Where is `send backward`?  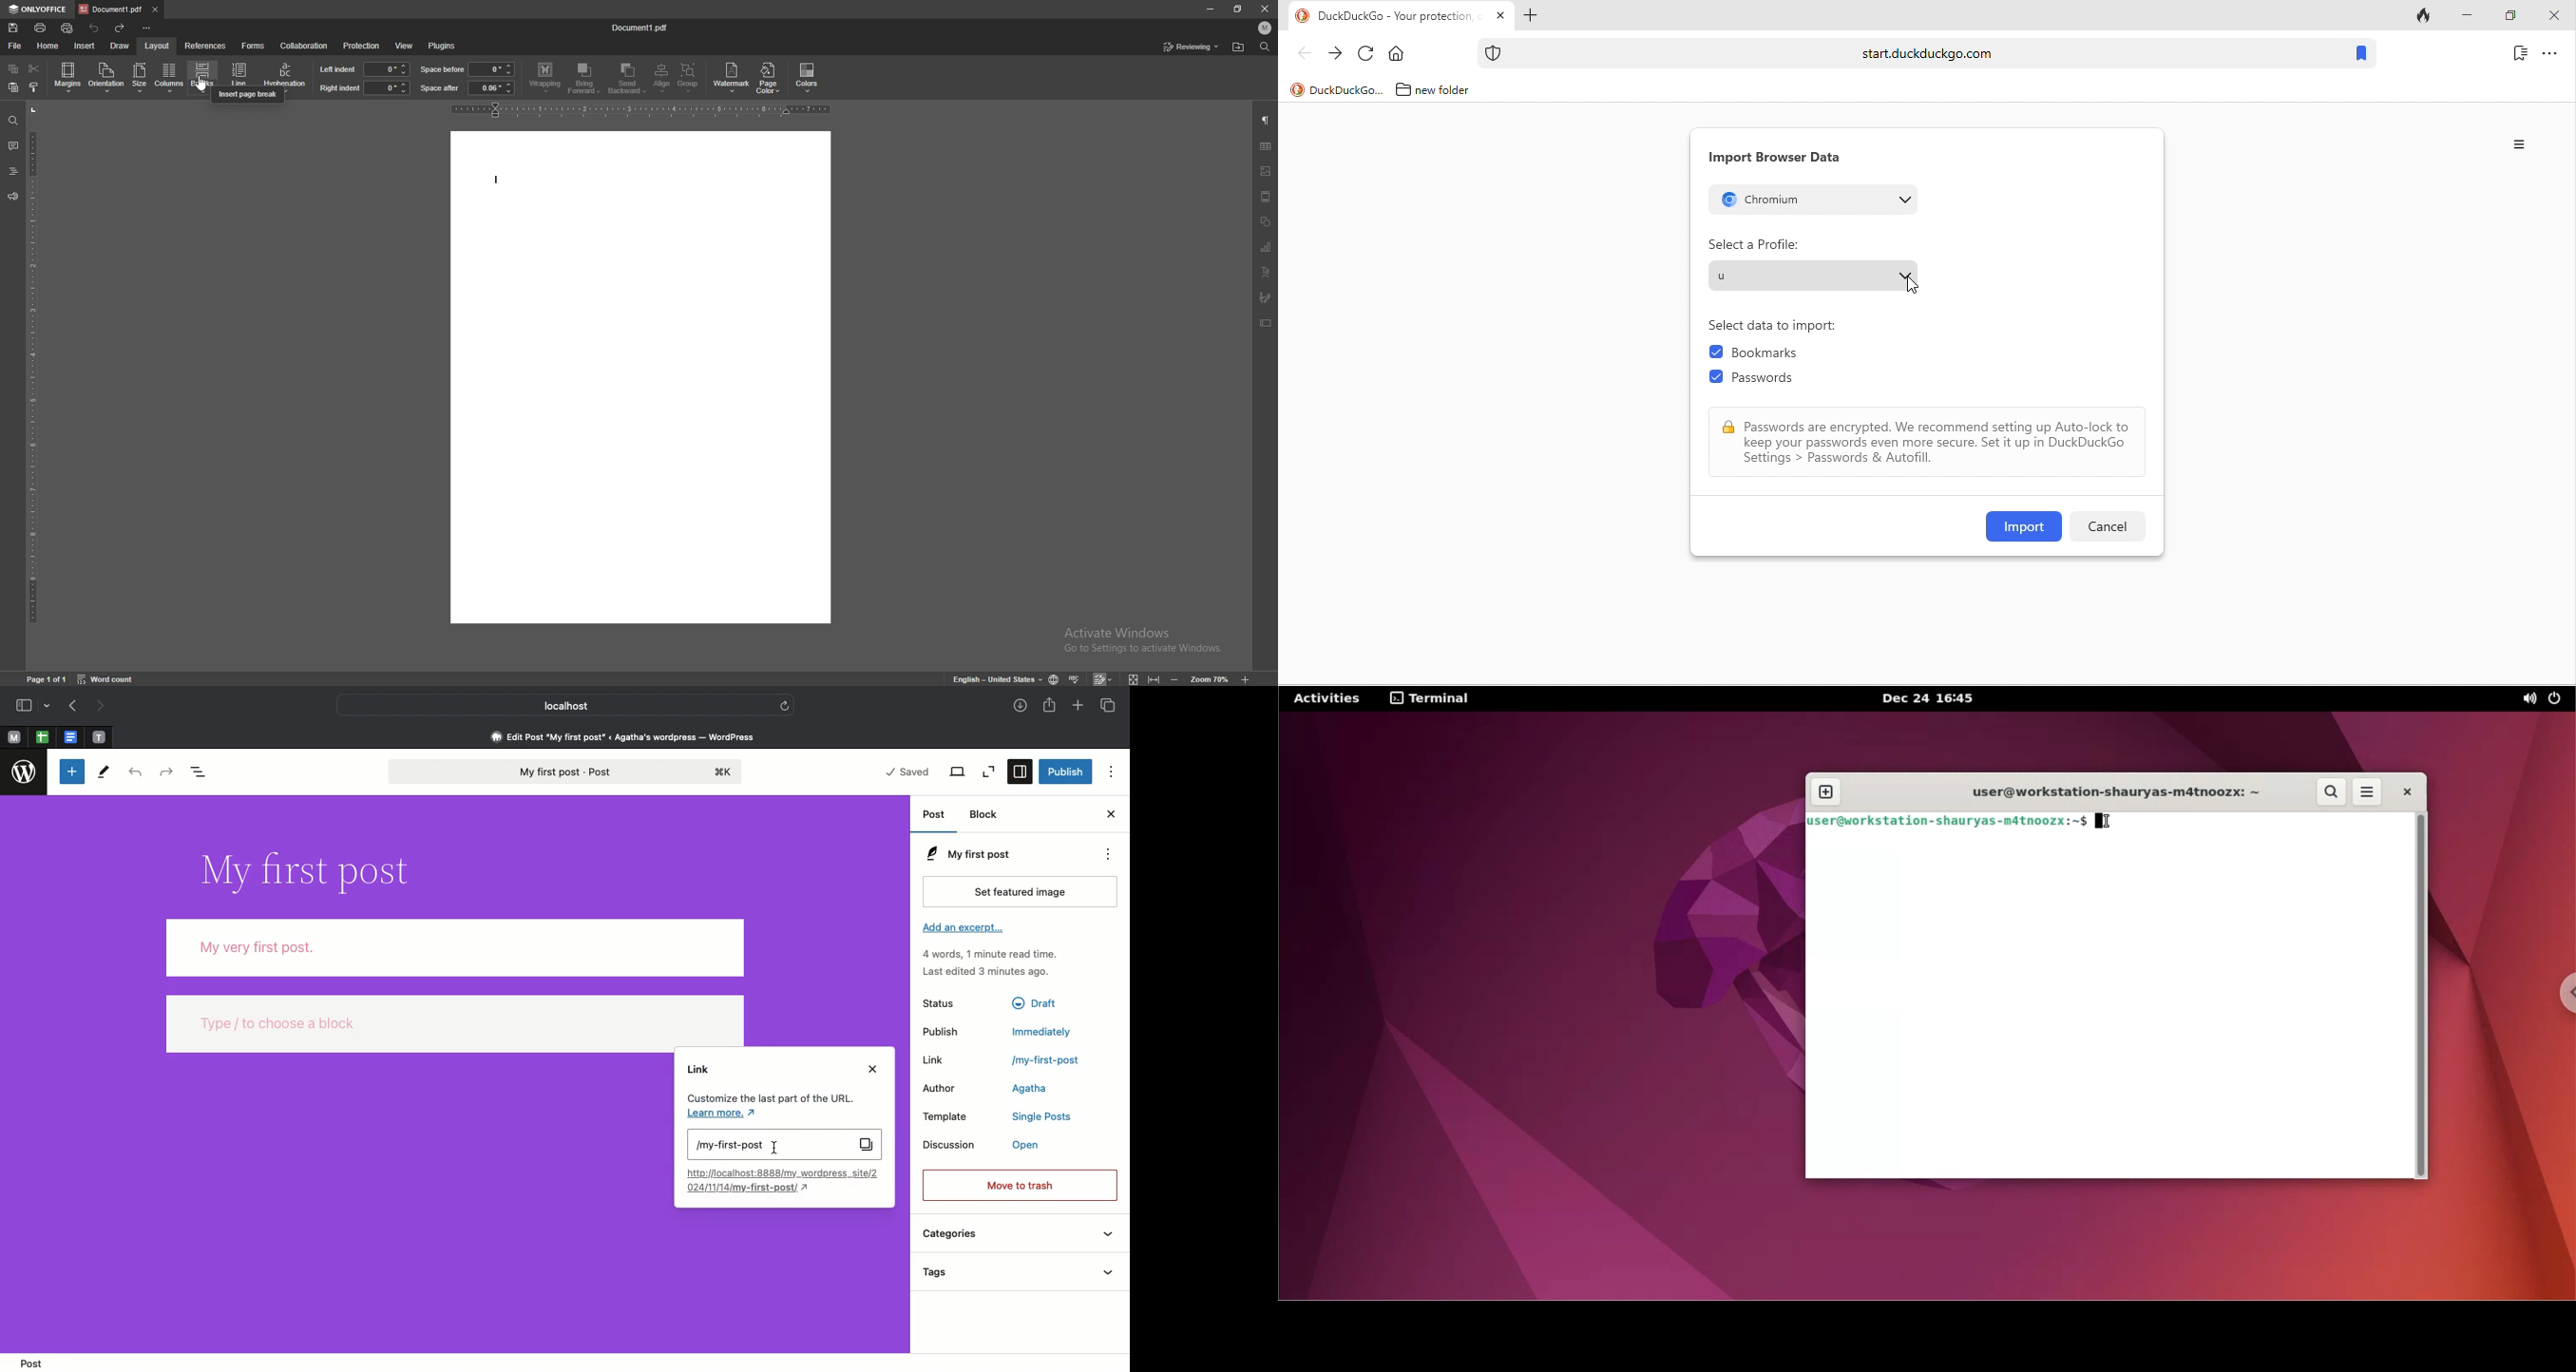 send backward is located at coordinates (629, 79).